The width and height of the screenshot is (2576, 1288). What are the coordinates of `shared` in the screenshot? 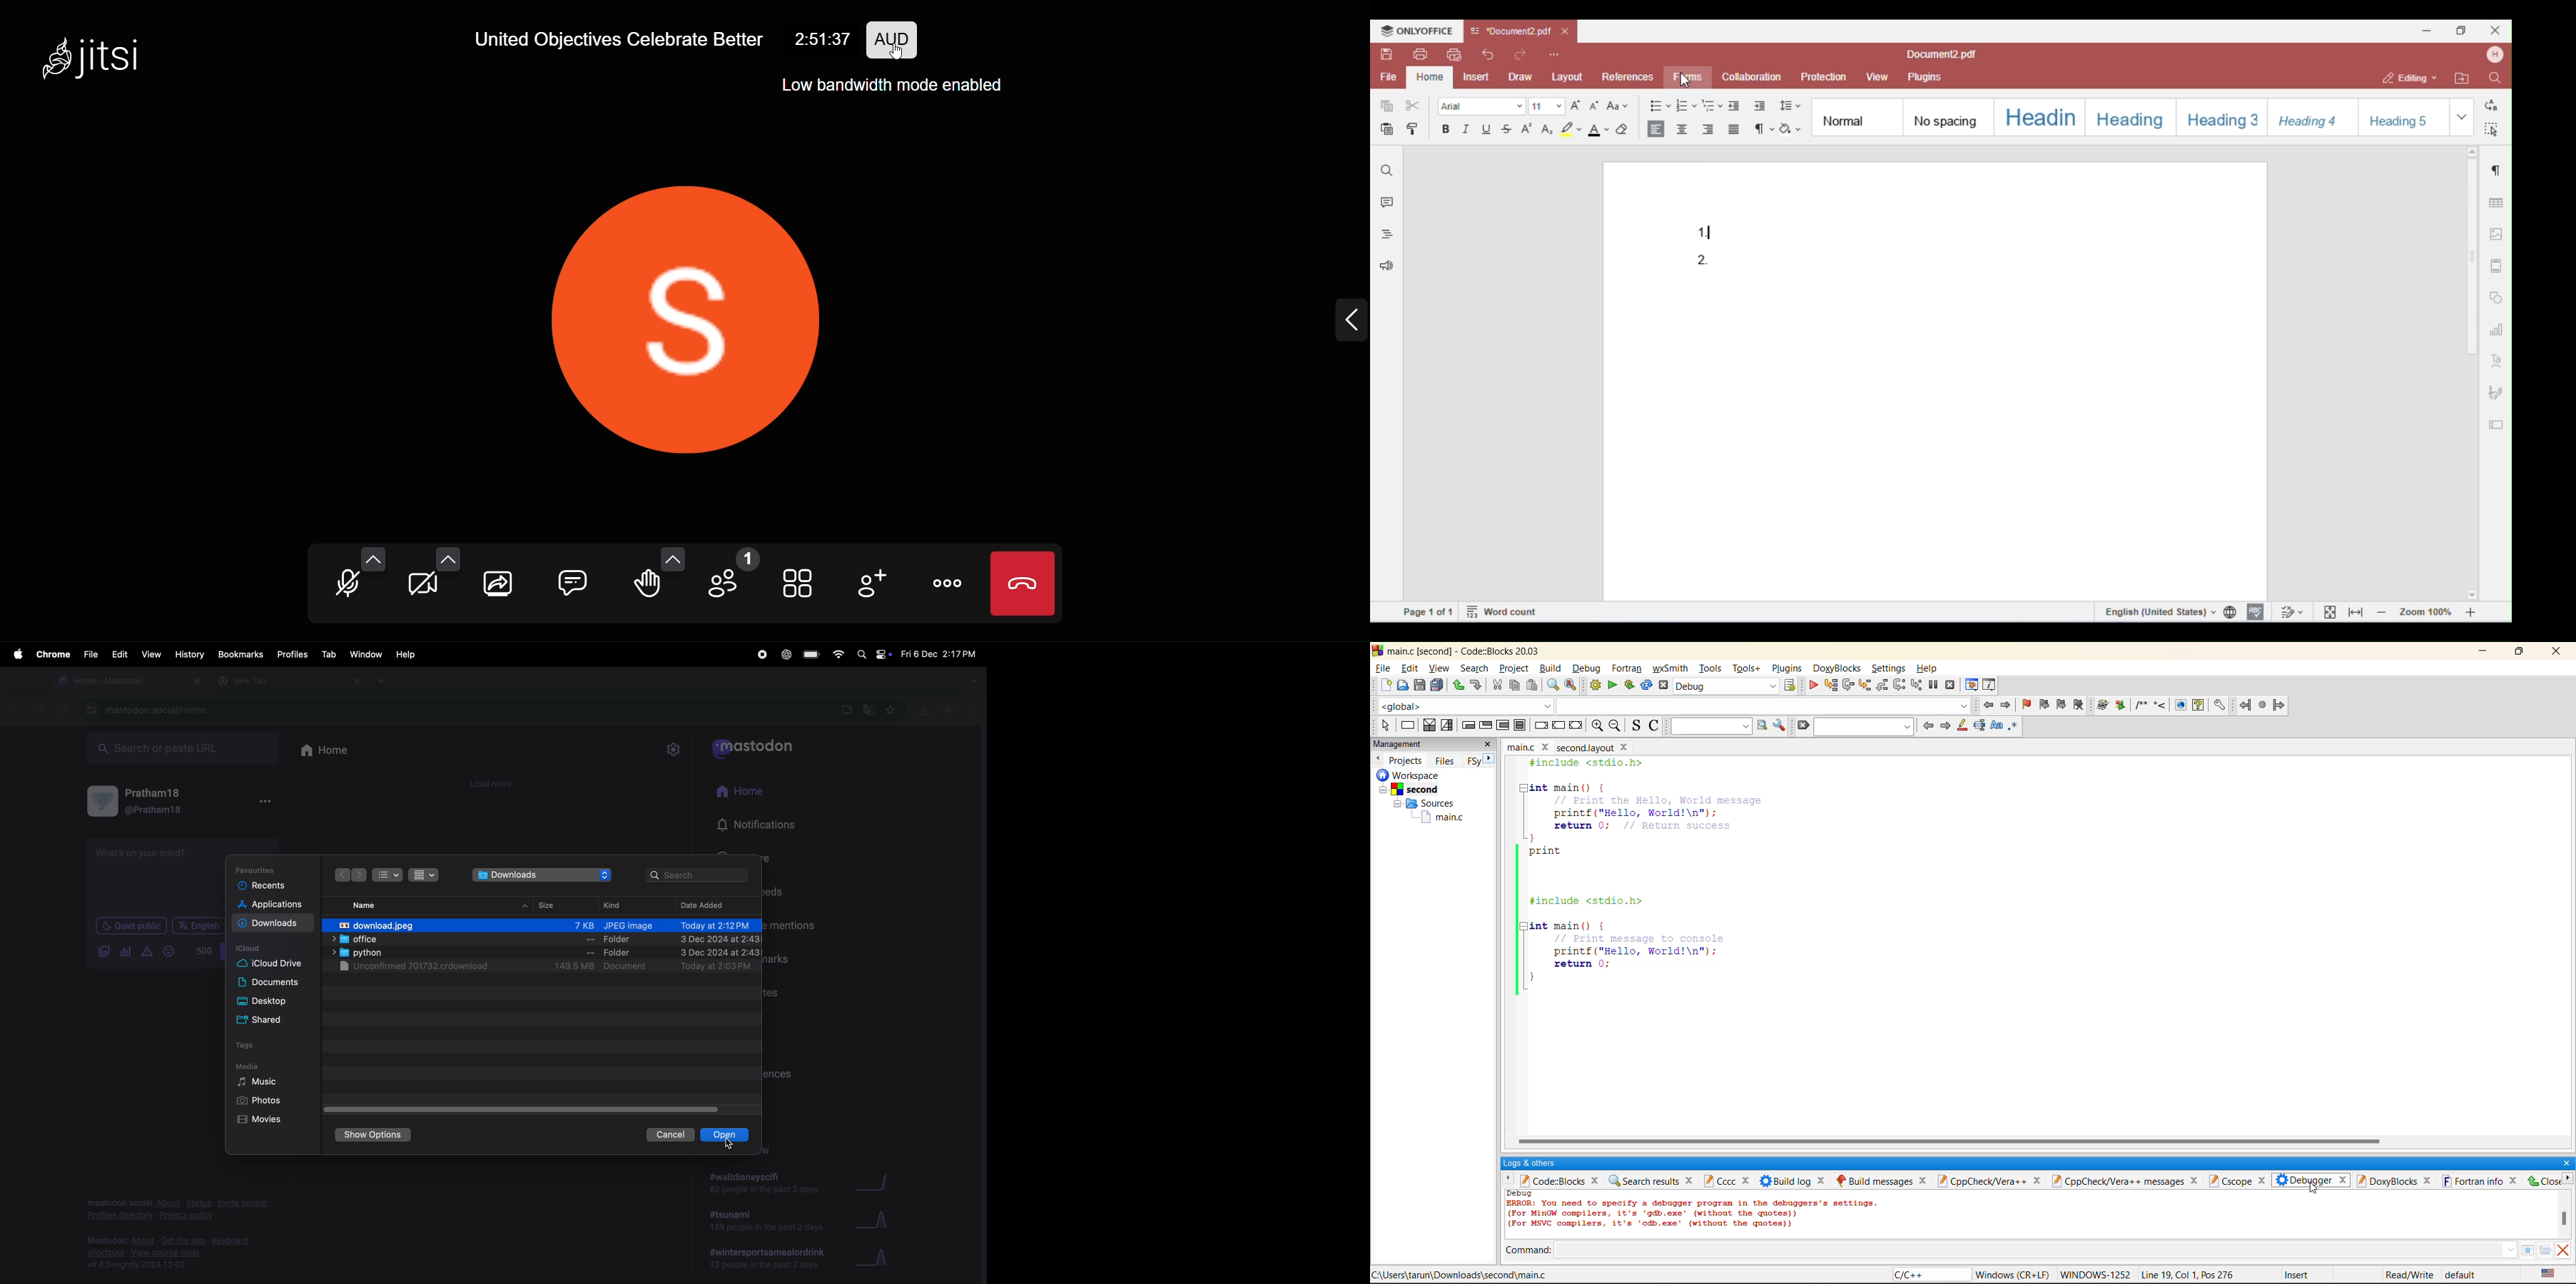 It's located at (263, 1021).